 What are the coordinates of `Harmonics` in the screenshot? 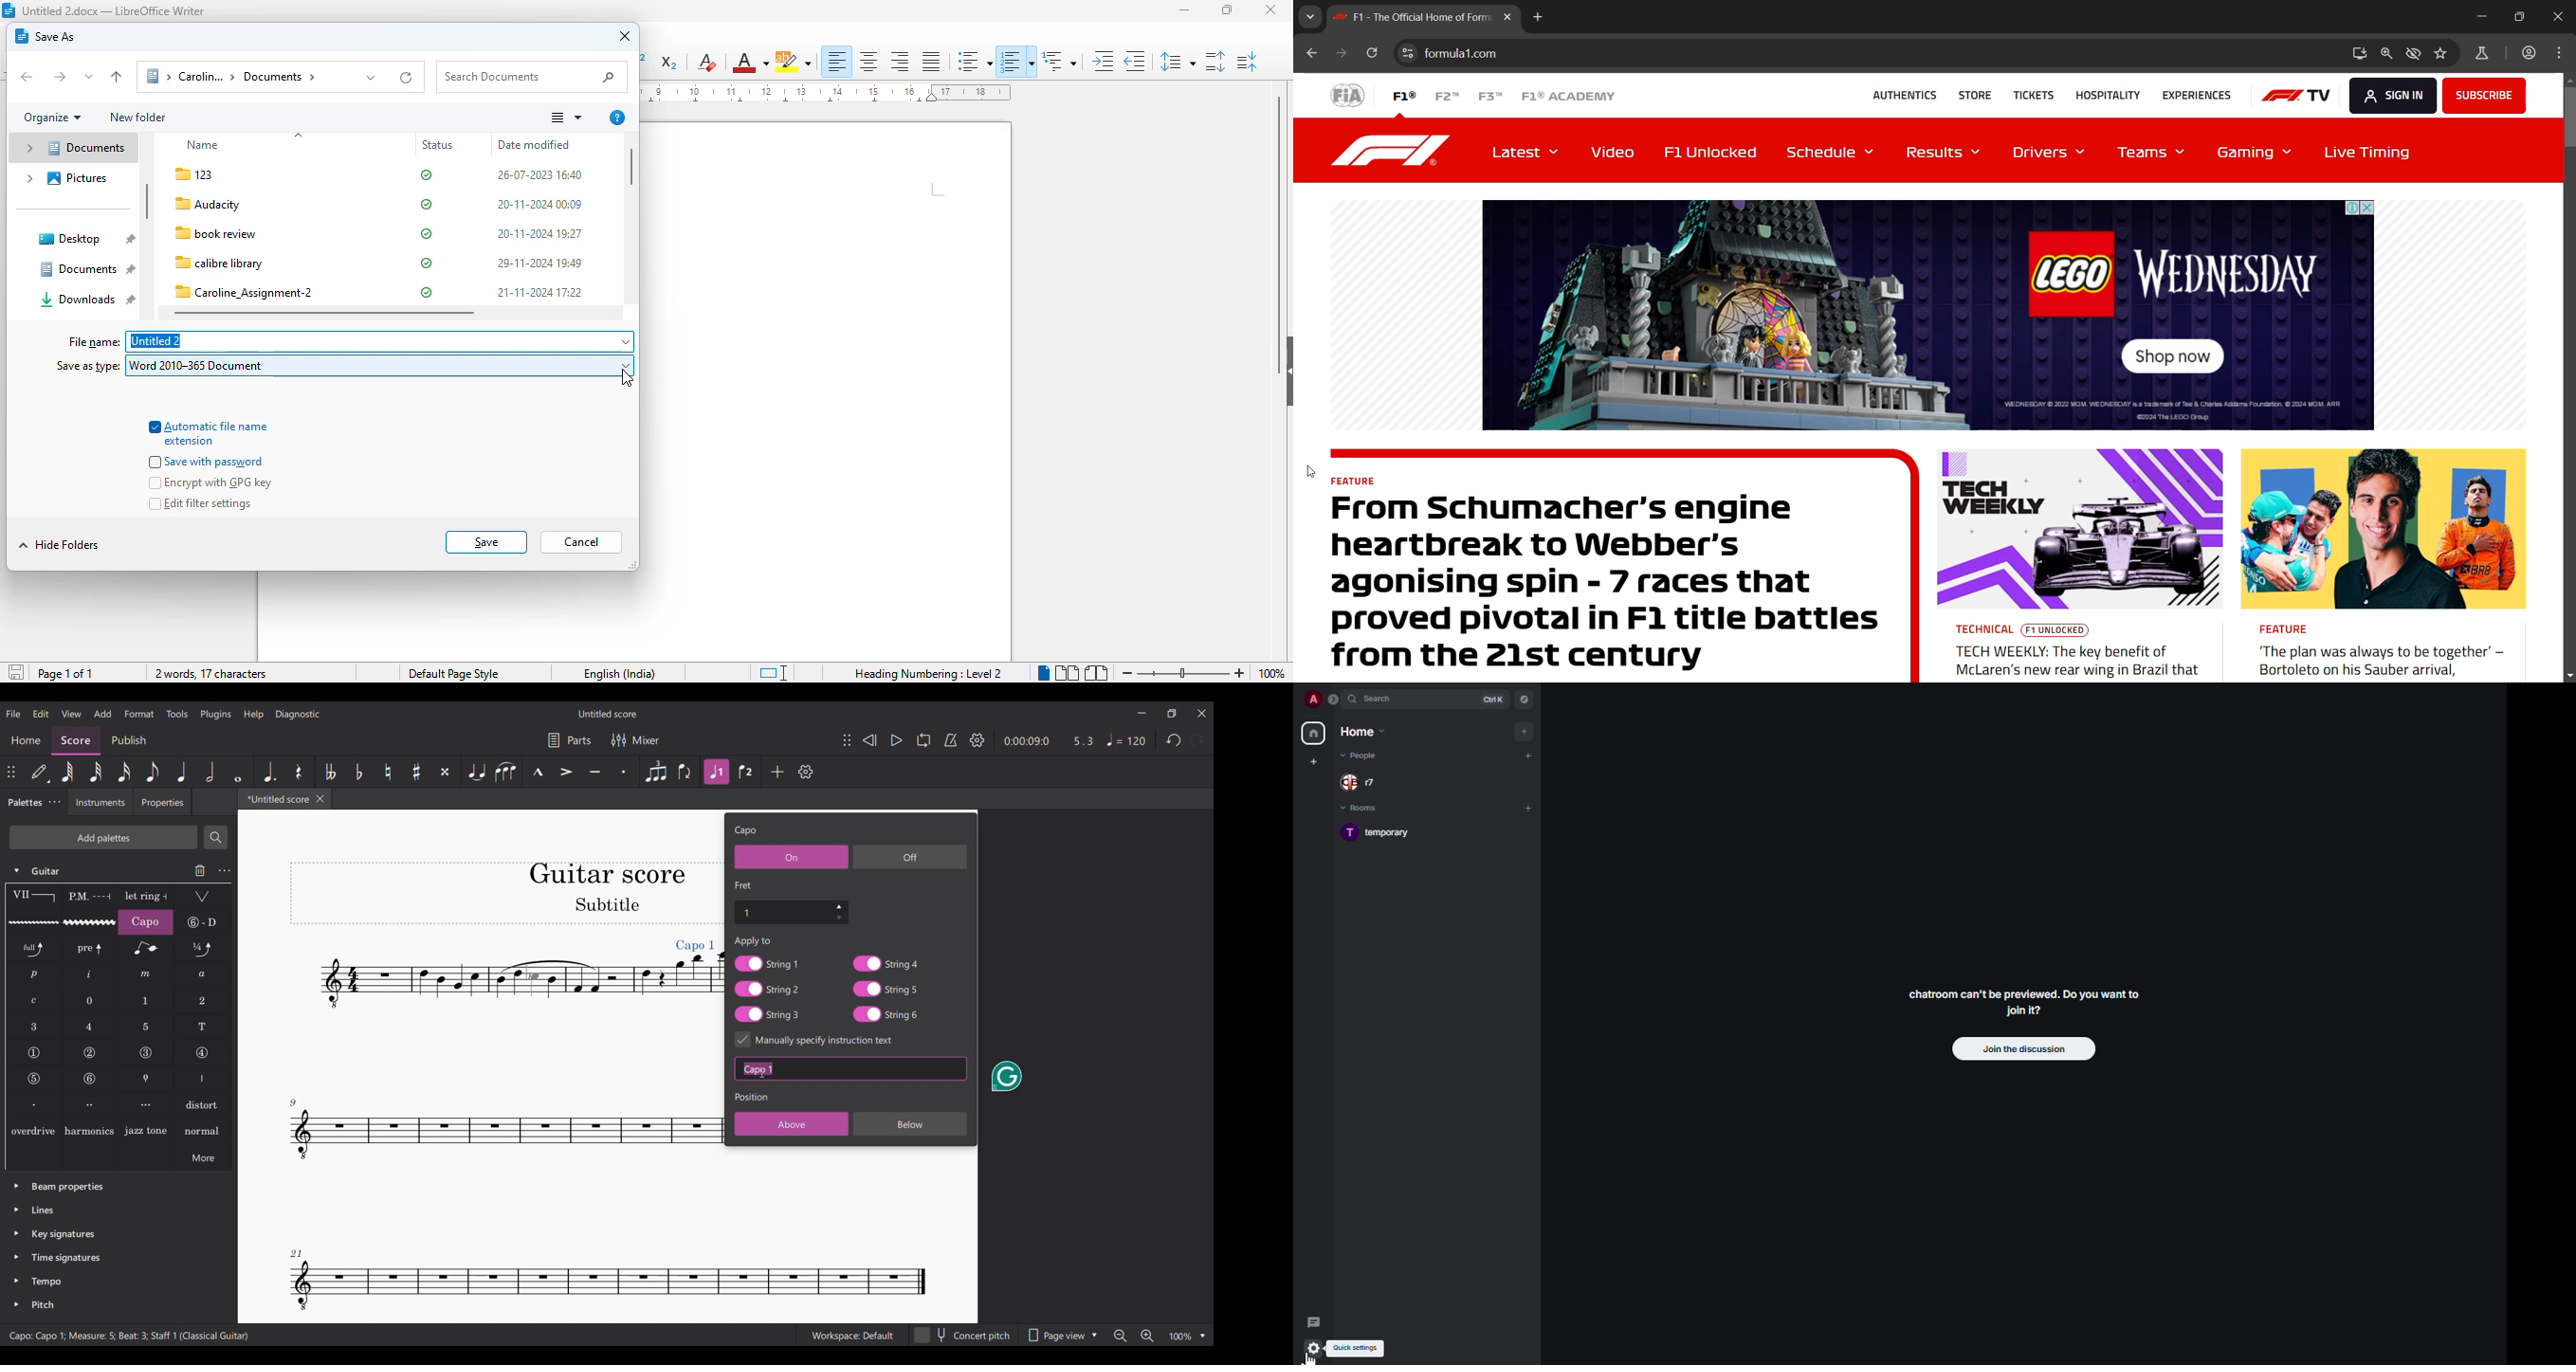 It's located at (89, 1130).